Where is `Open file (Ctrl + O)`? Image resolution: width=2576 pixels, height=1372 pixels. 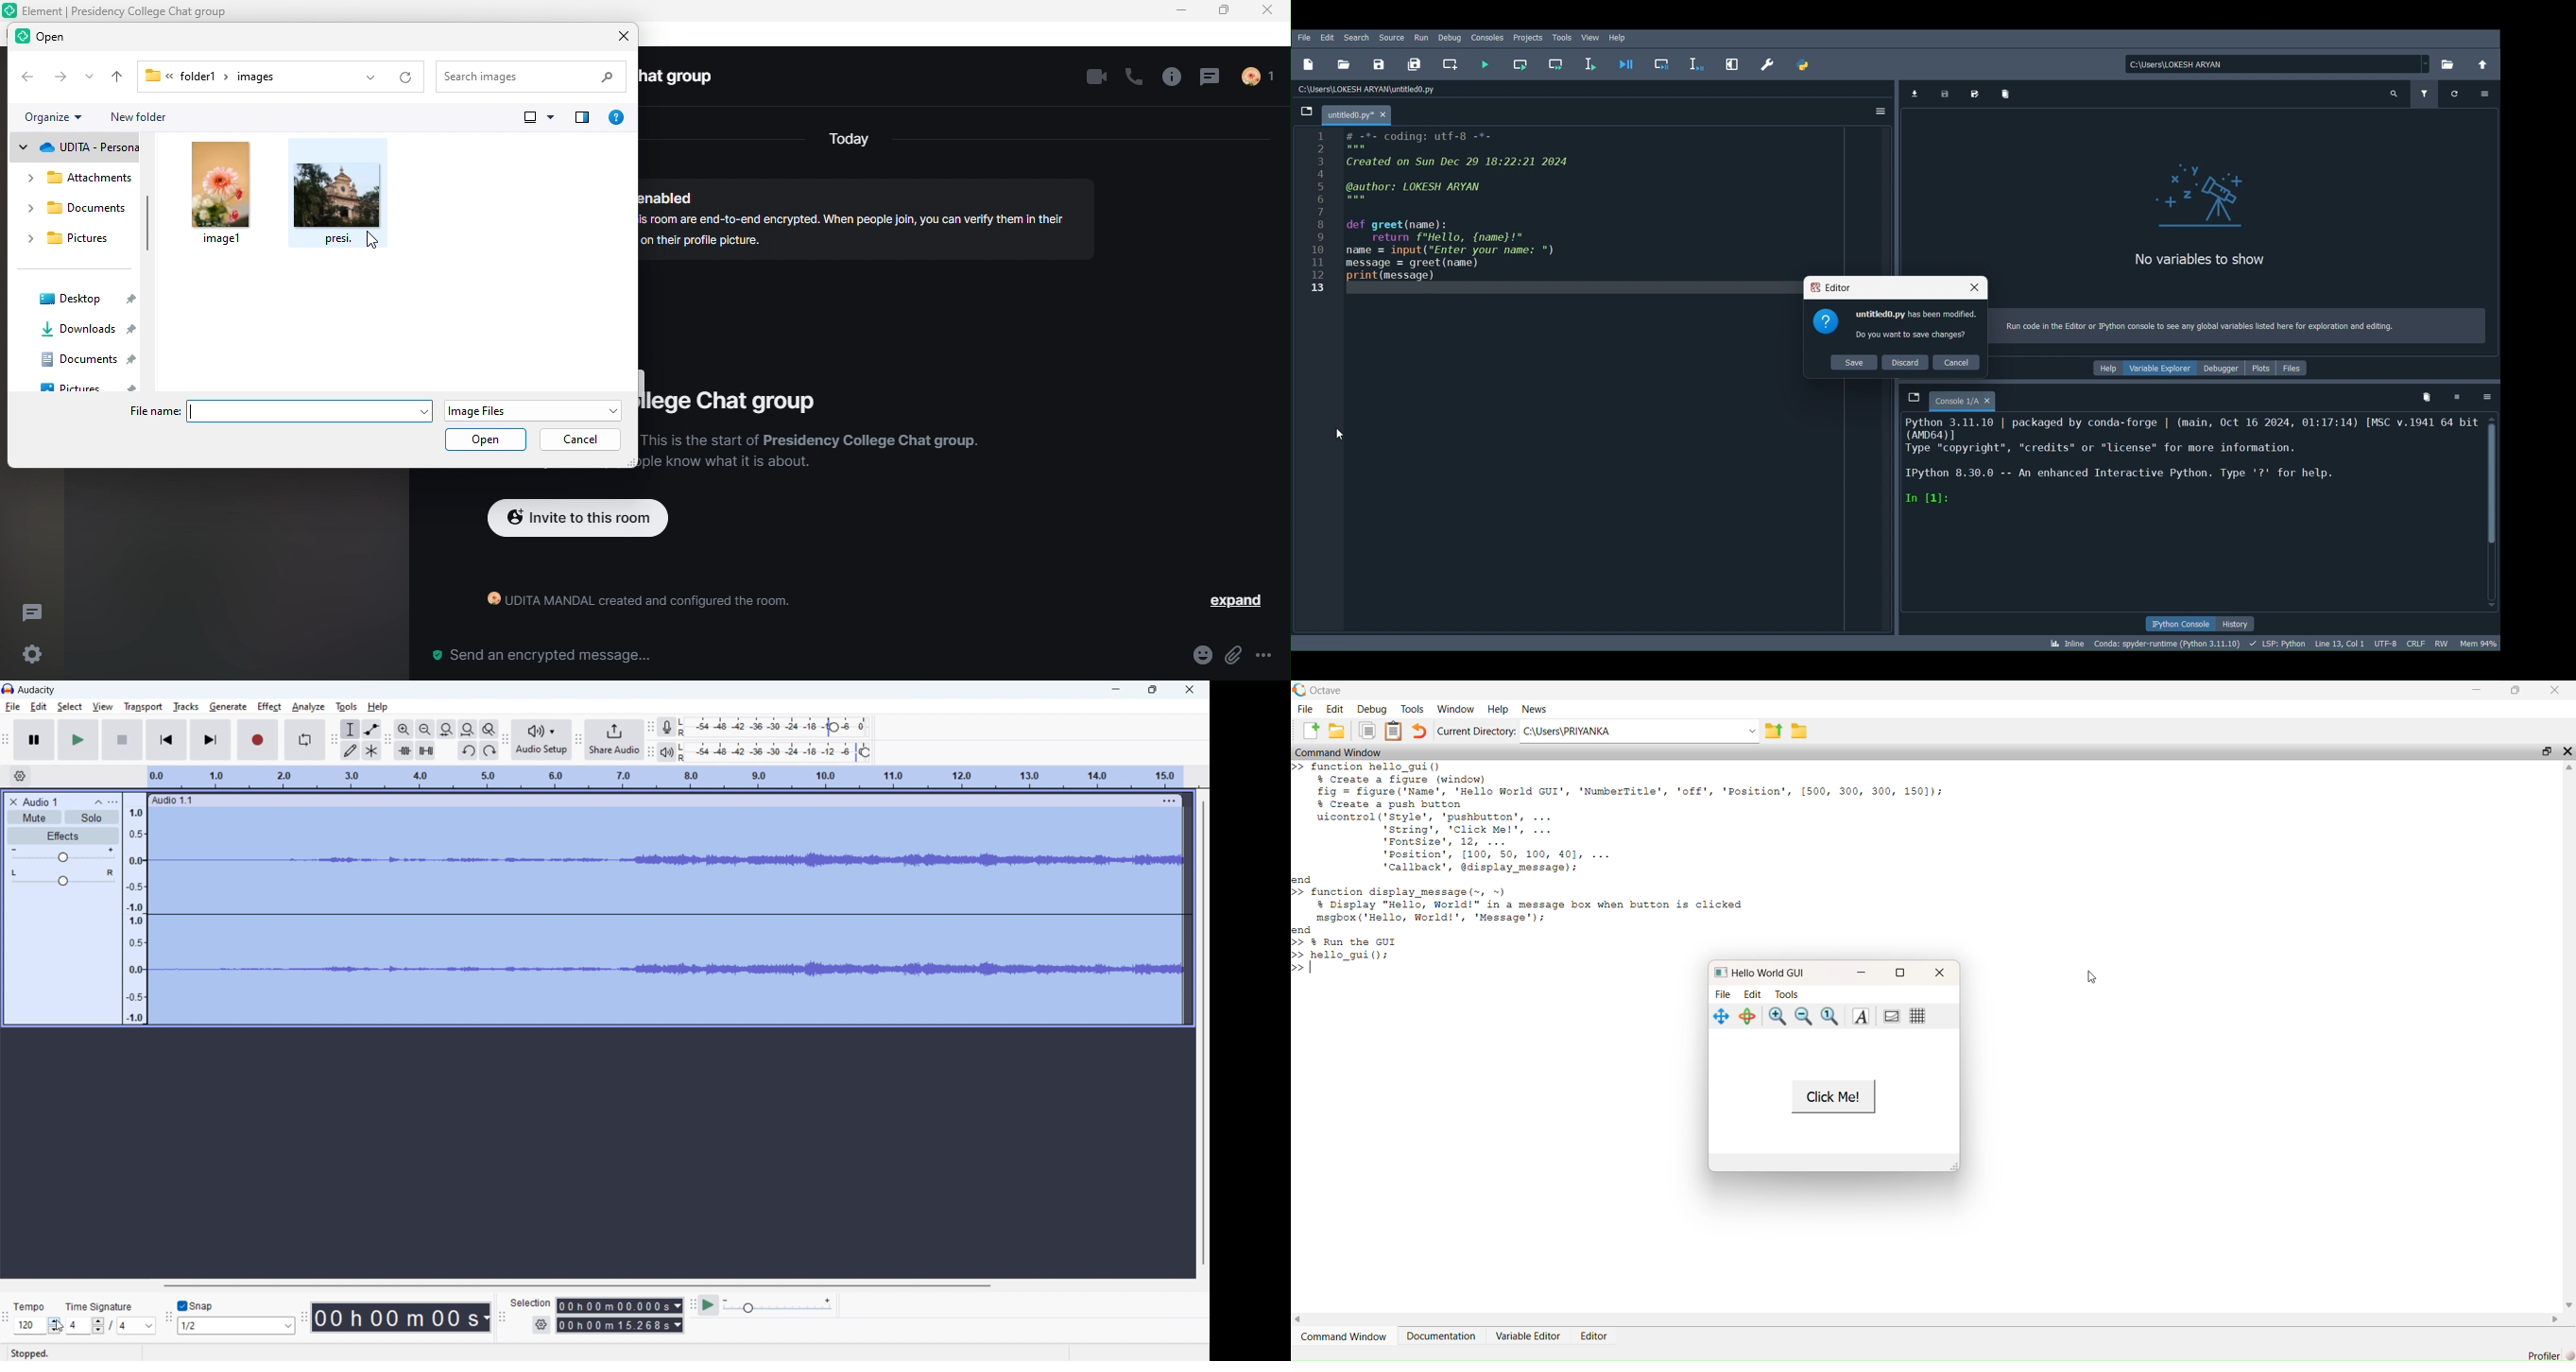 Open file (Ctrl + O) is located at coordinates (1344, 63).